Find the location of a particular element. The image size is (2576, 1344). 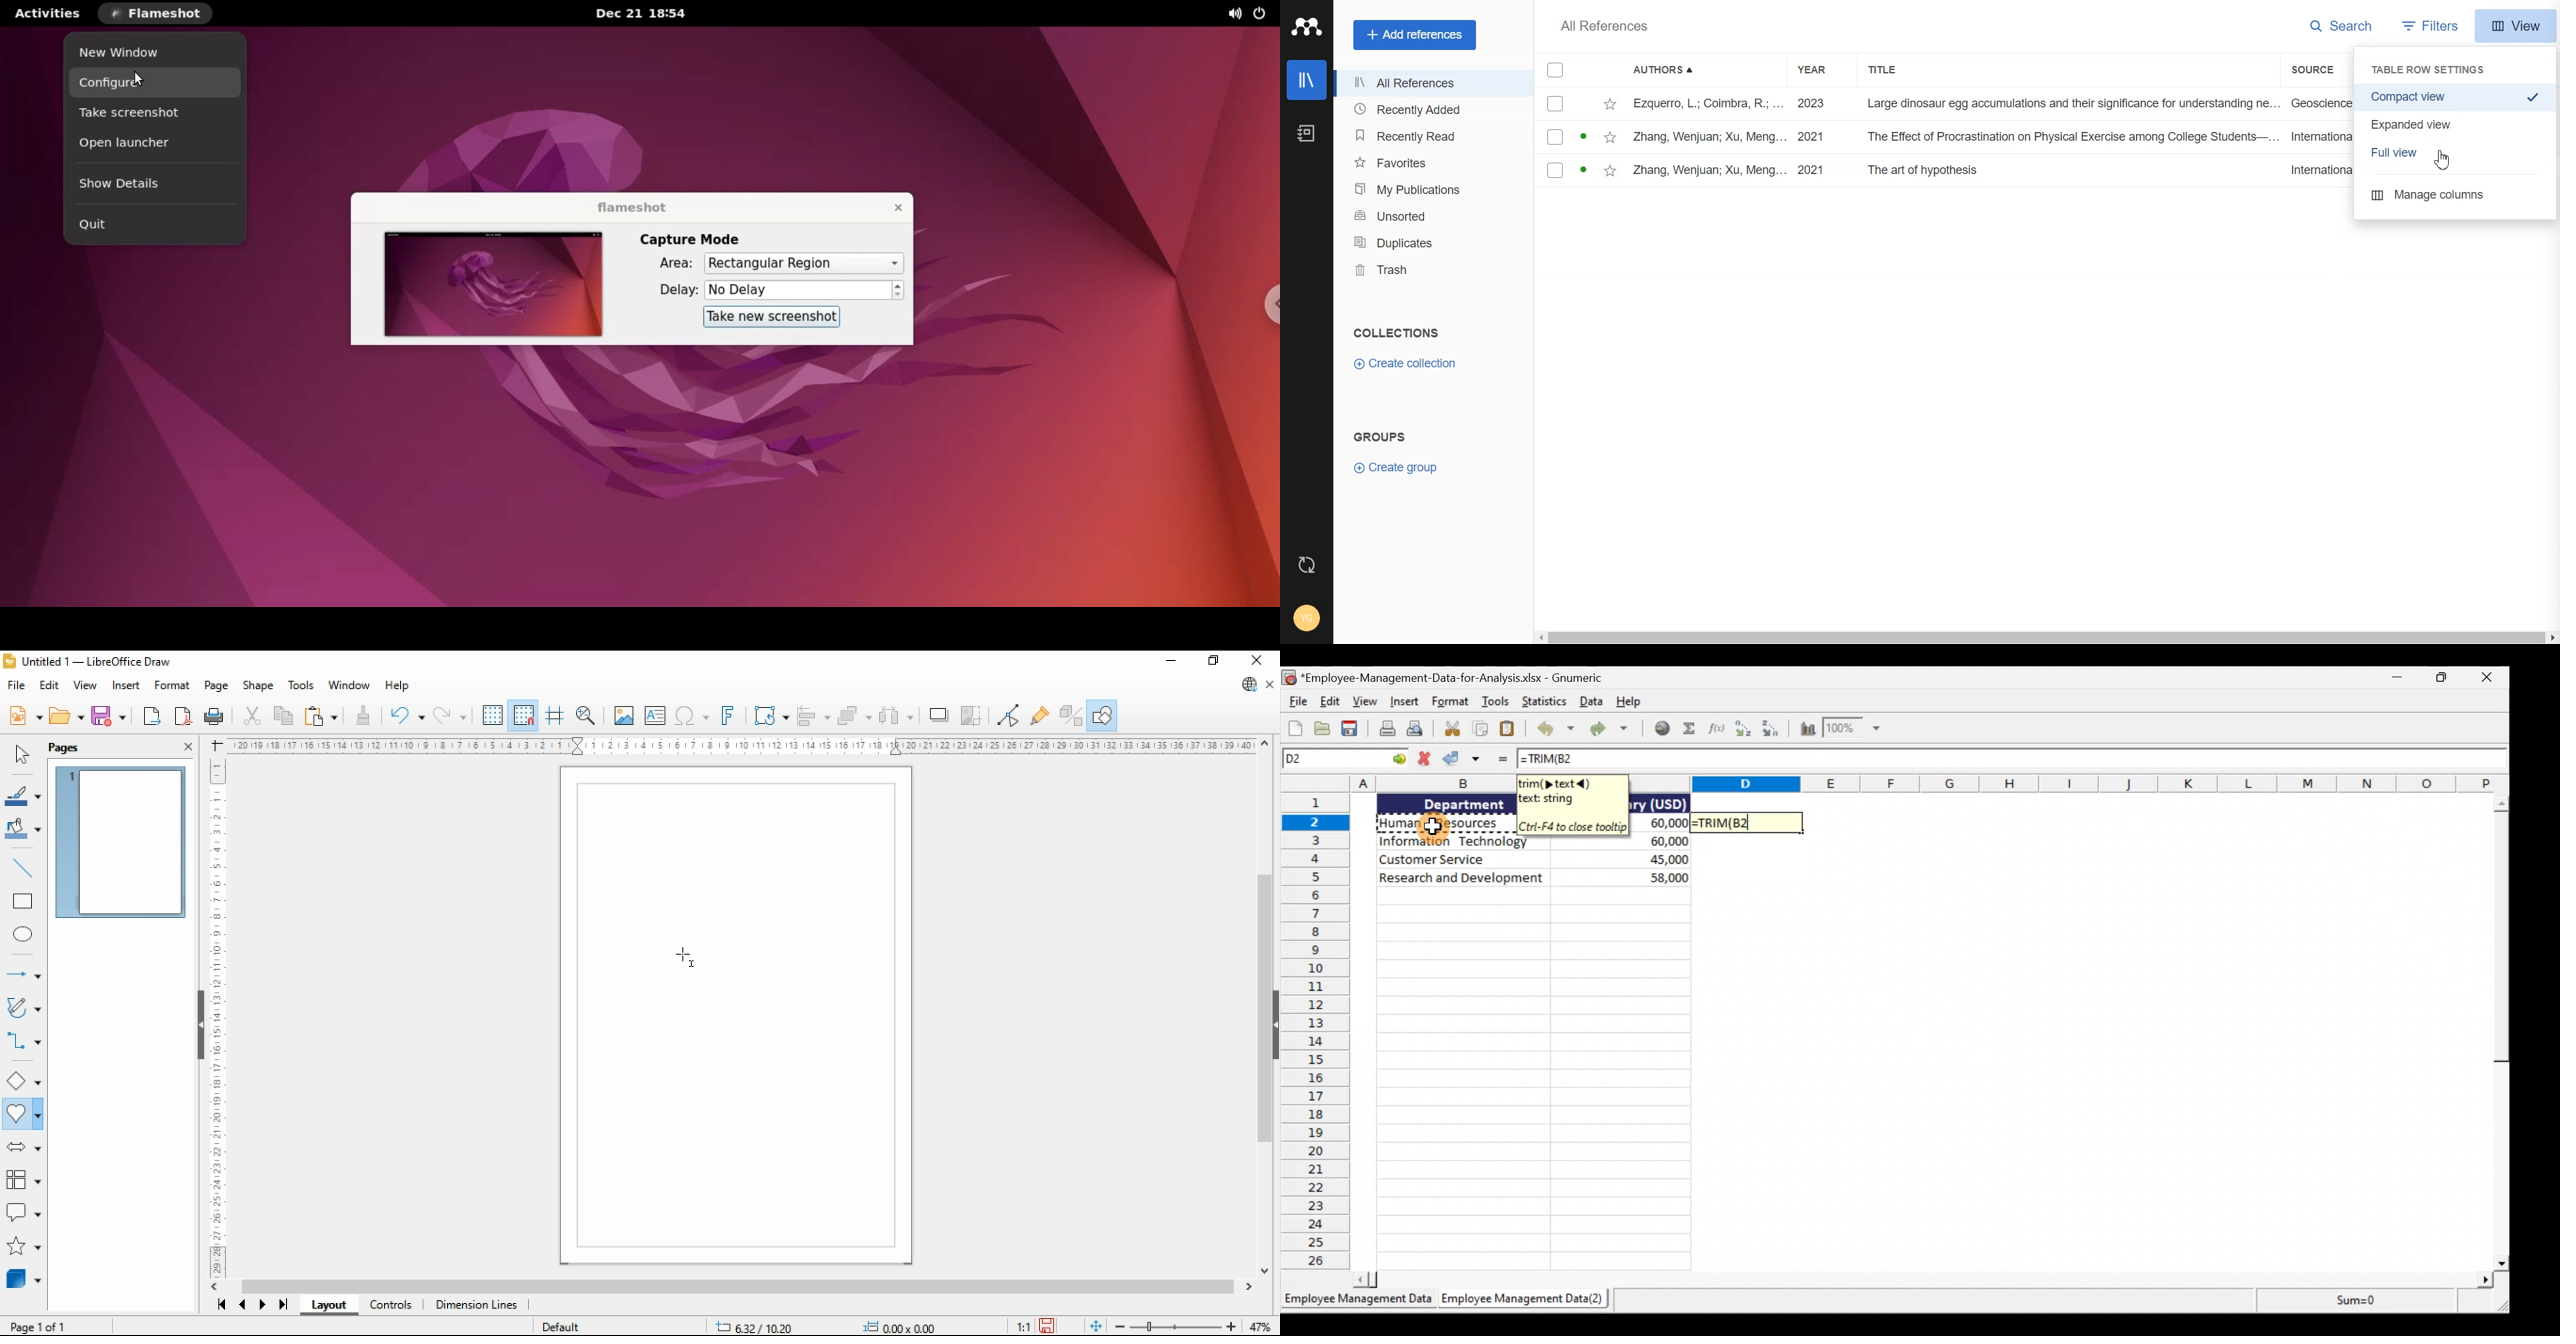

toggle extrusions is located at coordinates (1070, 716).